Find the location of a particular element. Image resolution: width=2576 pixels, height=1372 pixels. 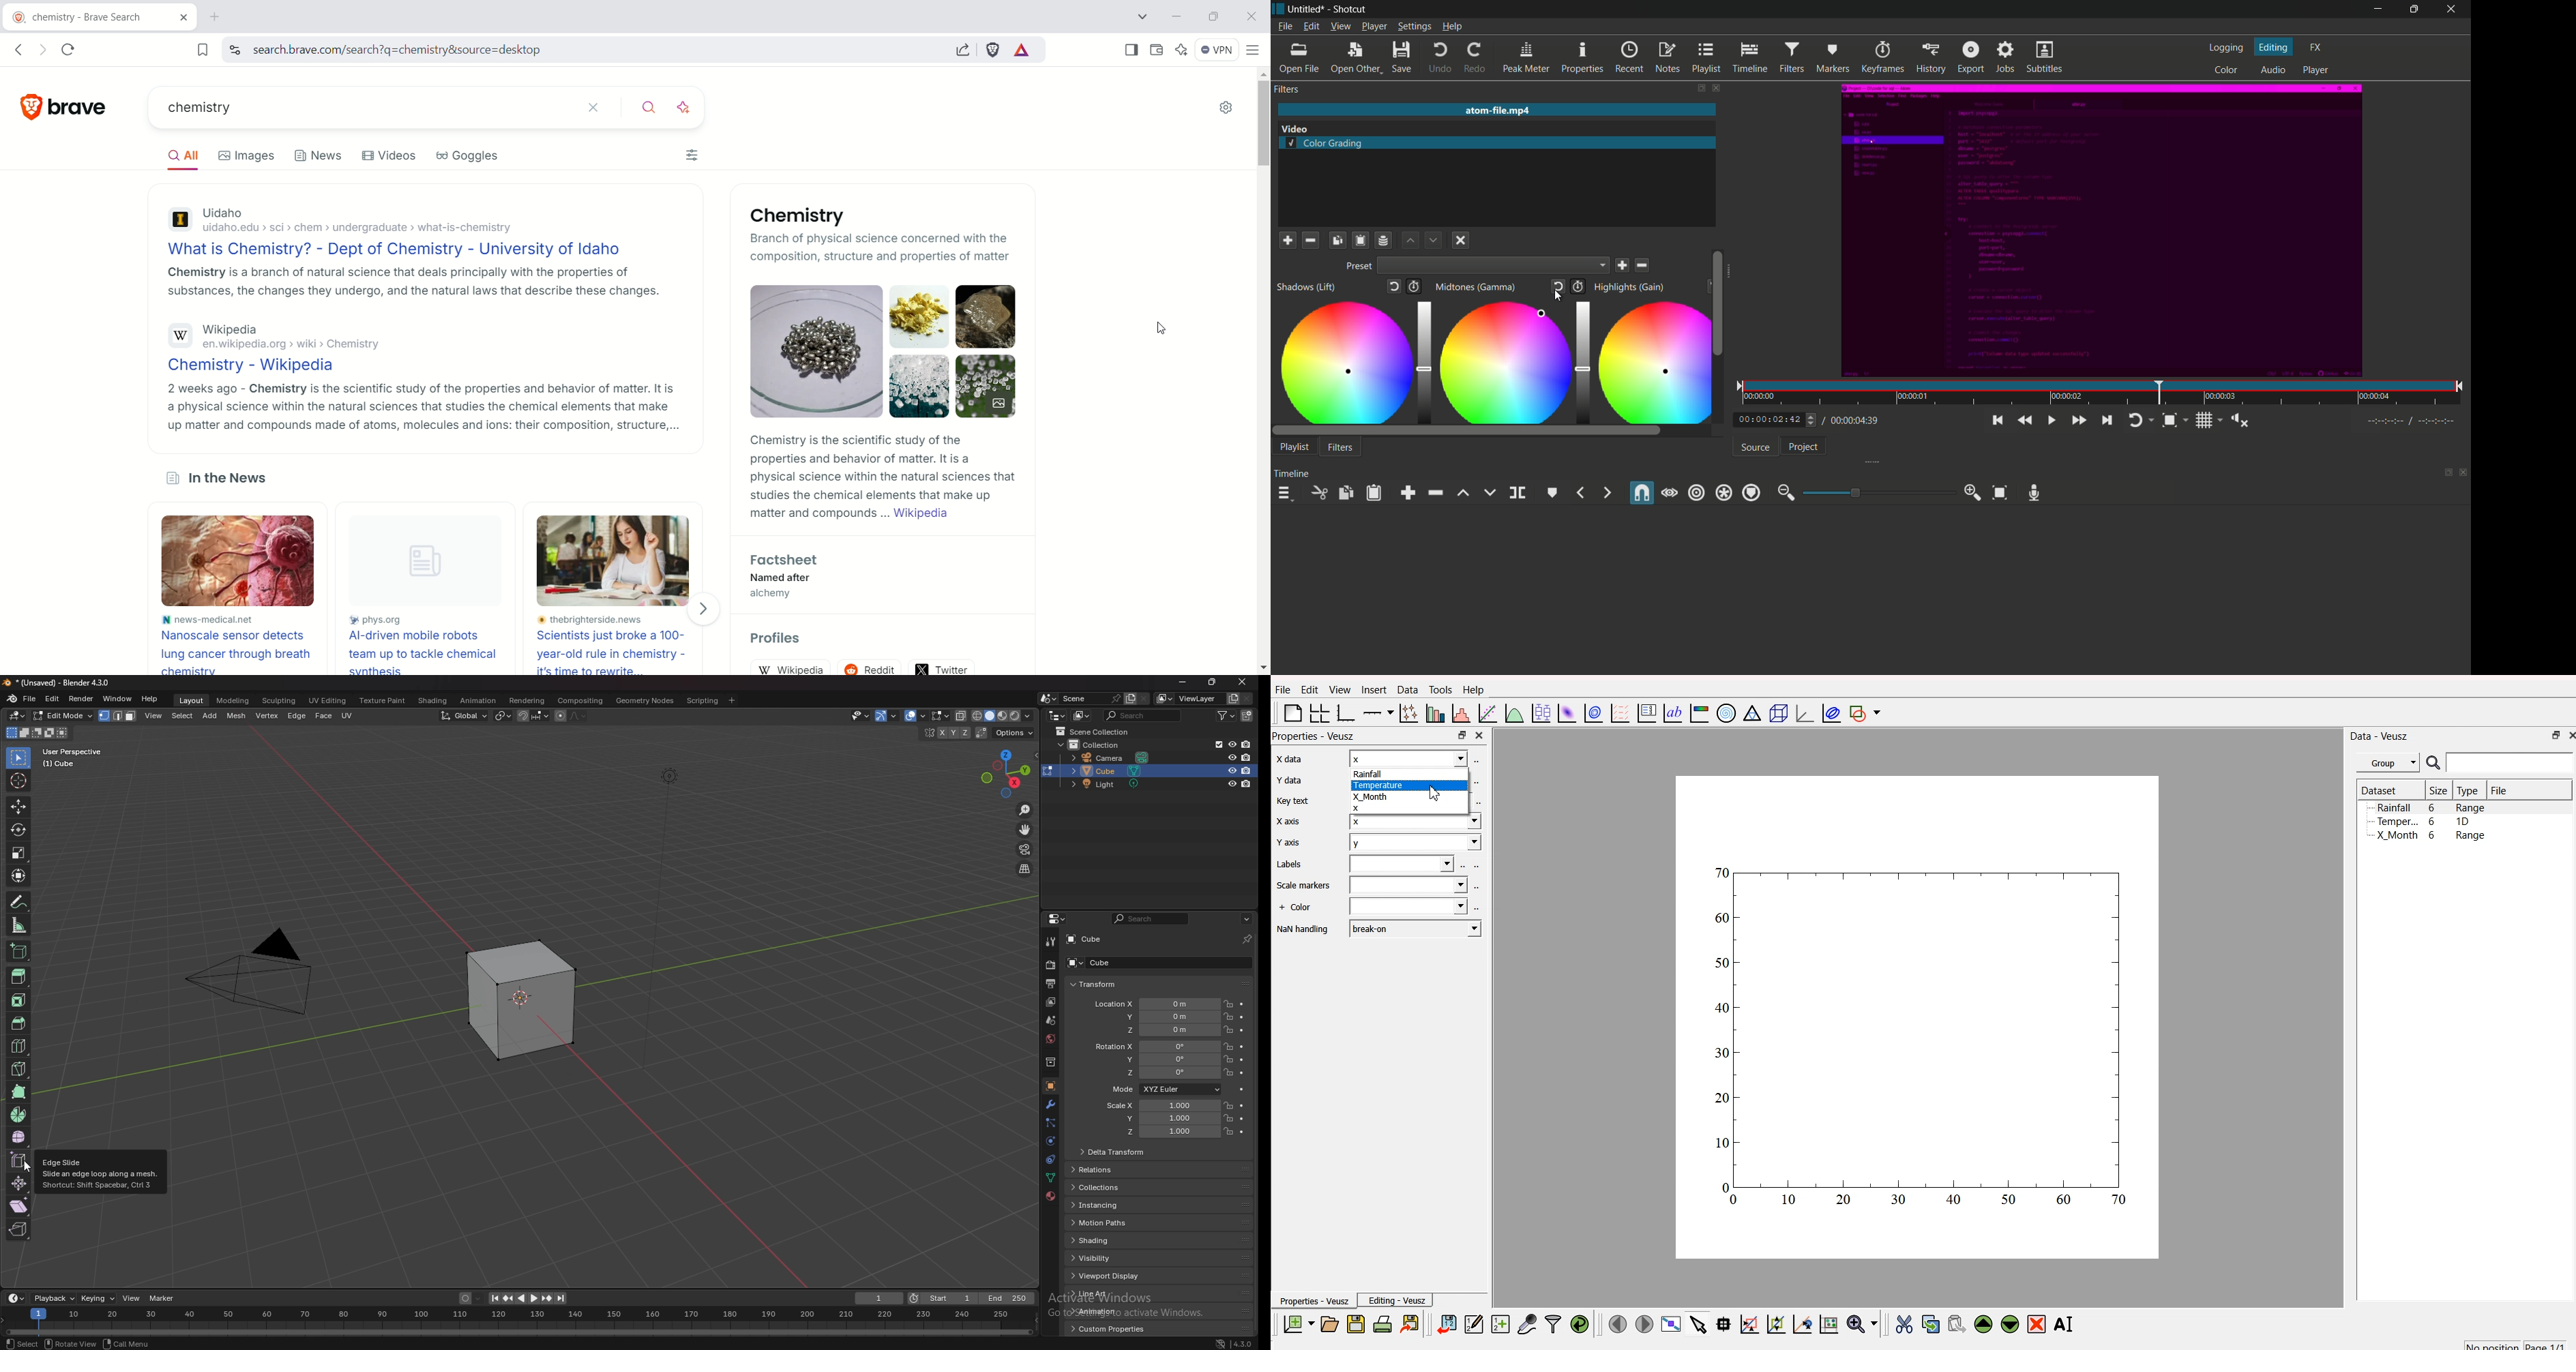

hide in viewport is located at coordinates (1230, 784).